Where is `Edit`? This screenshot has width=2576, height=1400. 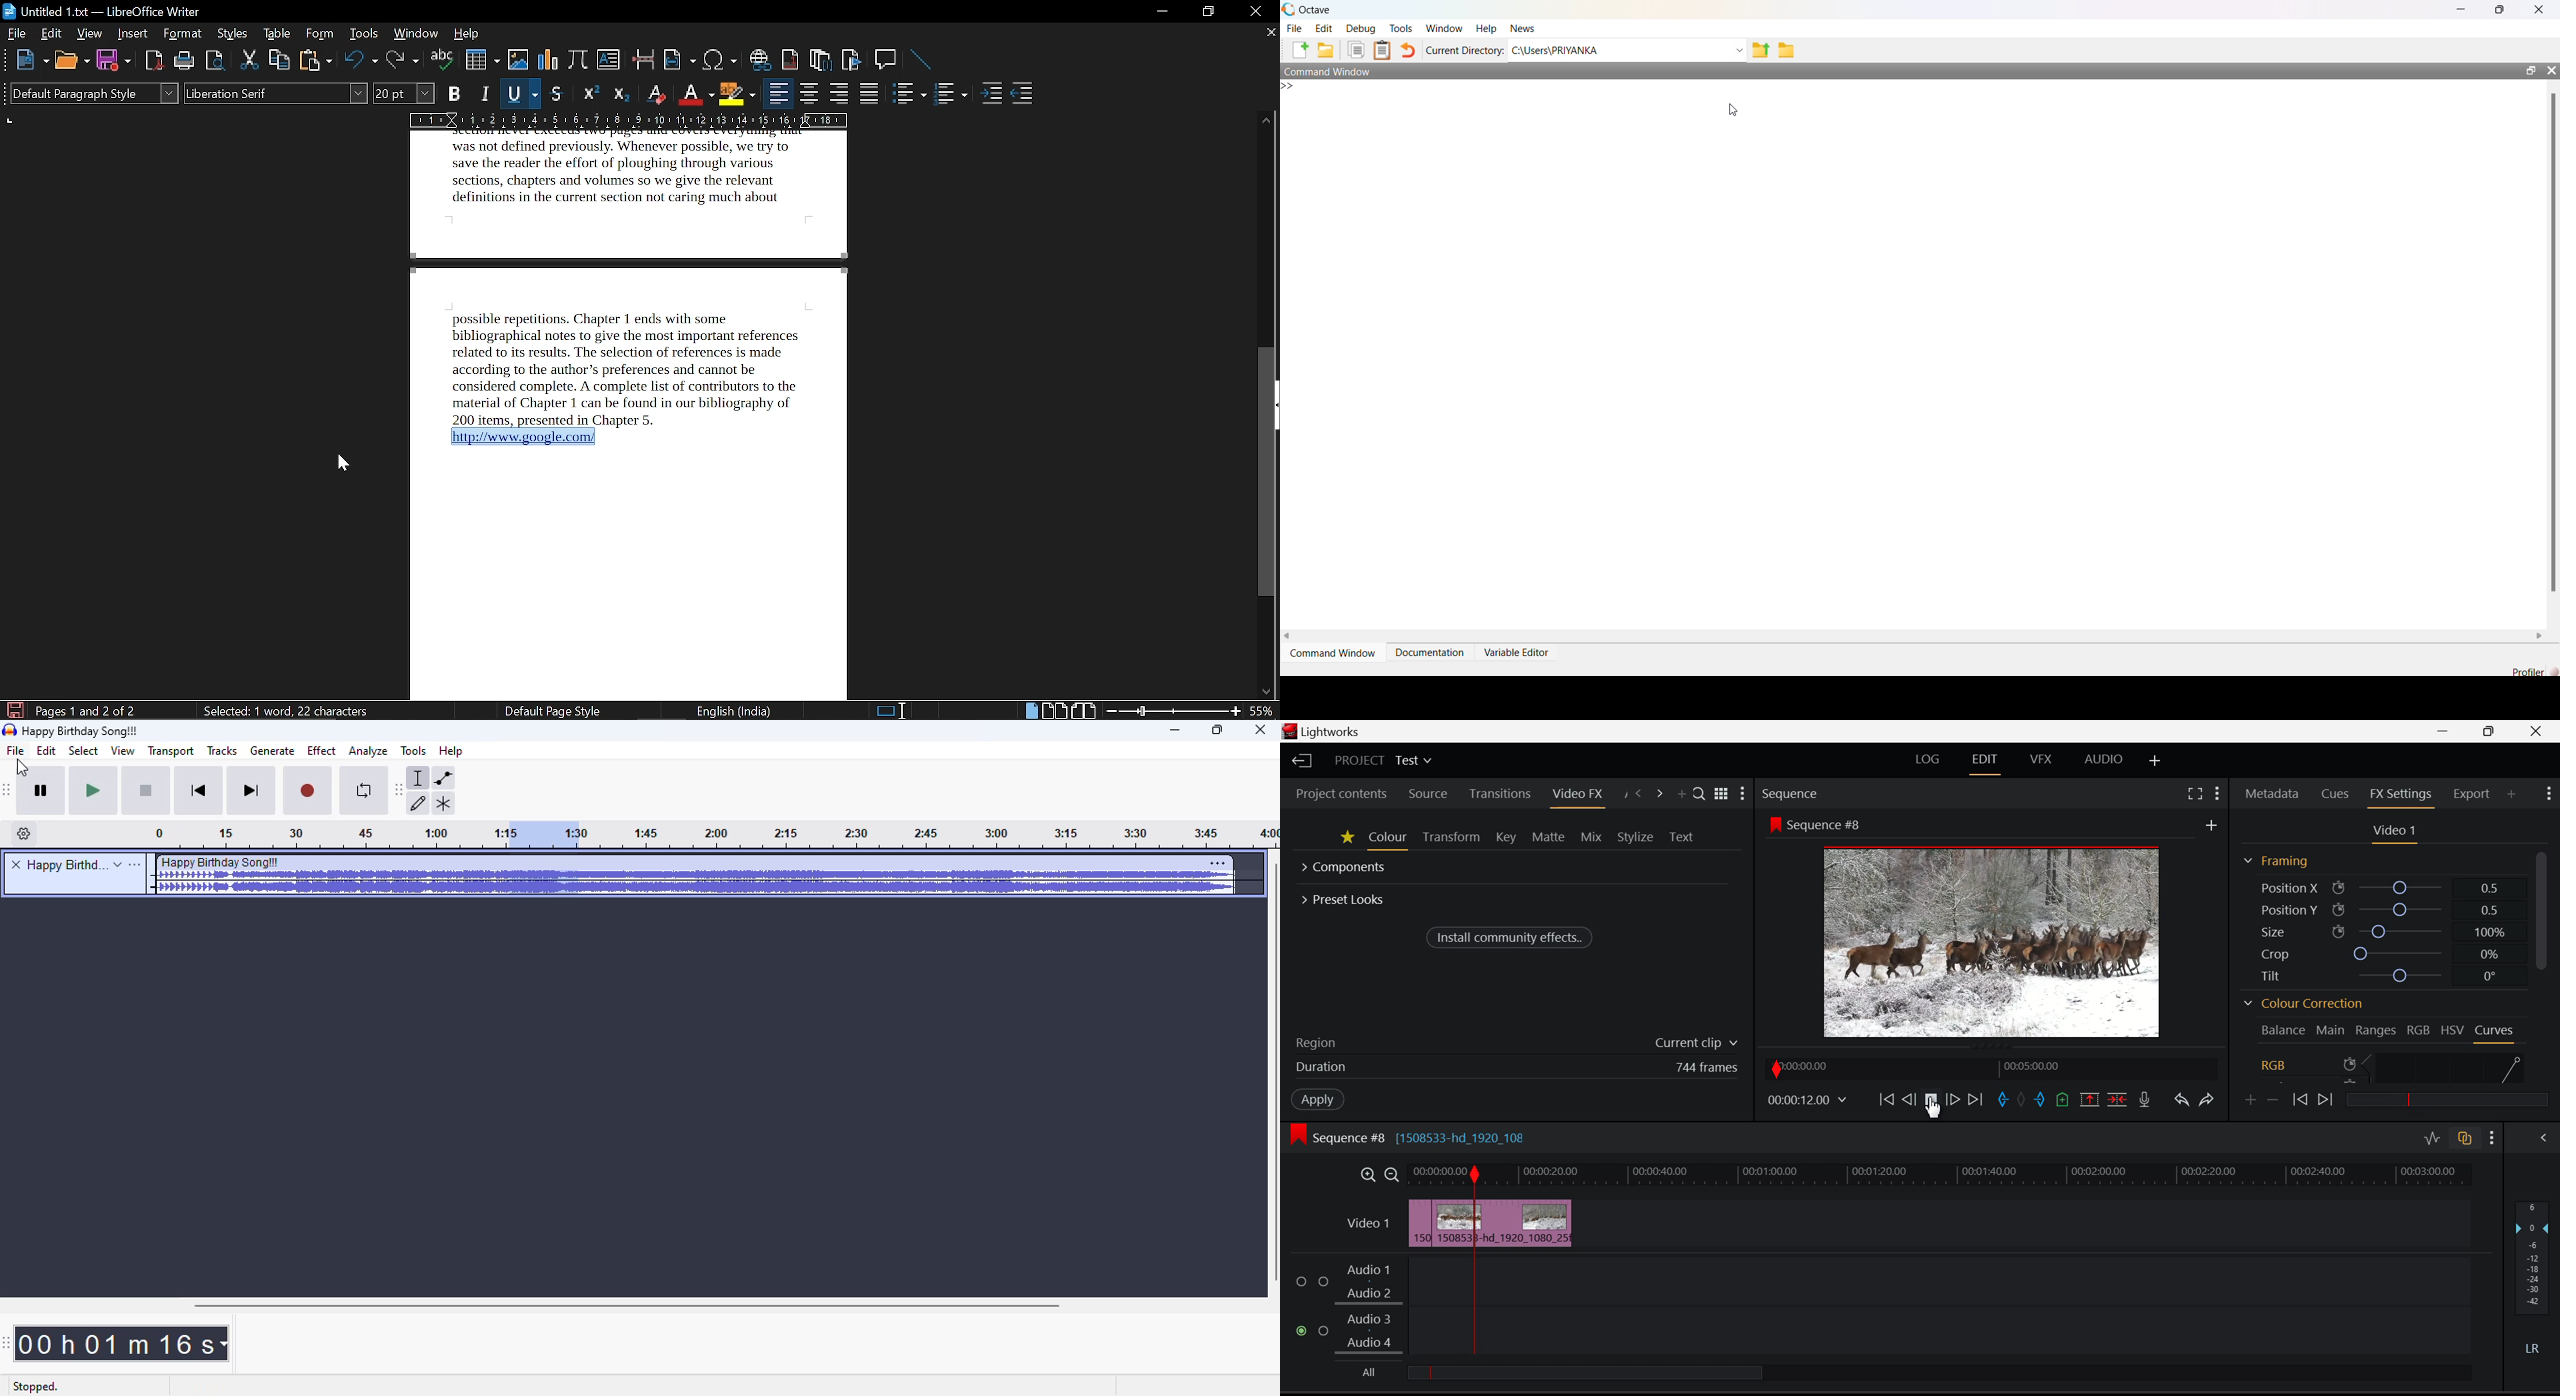 Edit is located at coordinates (1322, 27).